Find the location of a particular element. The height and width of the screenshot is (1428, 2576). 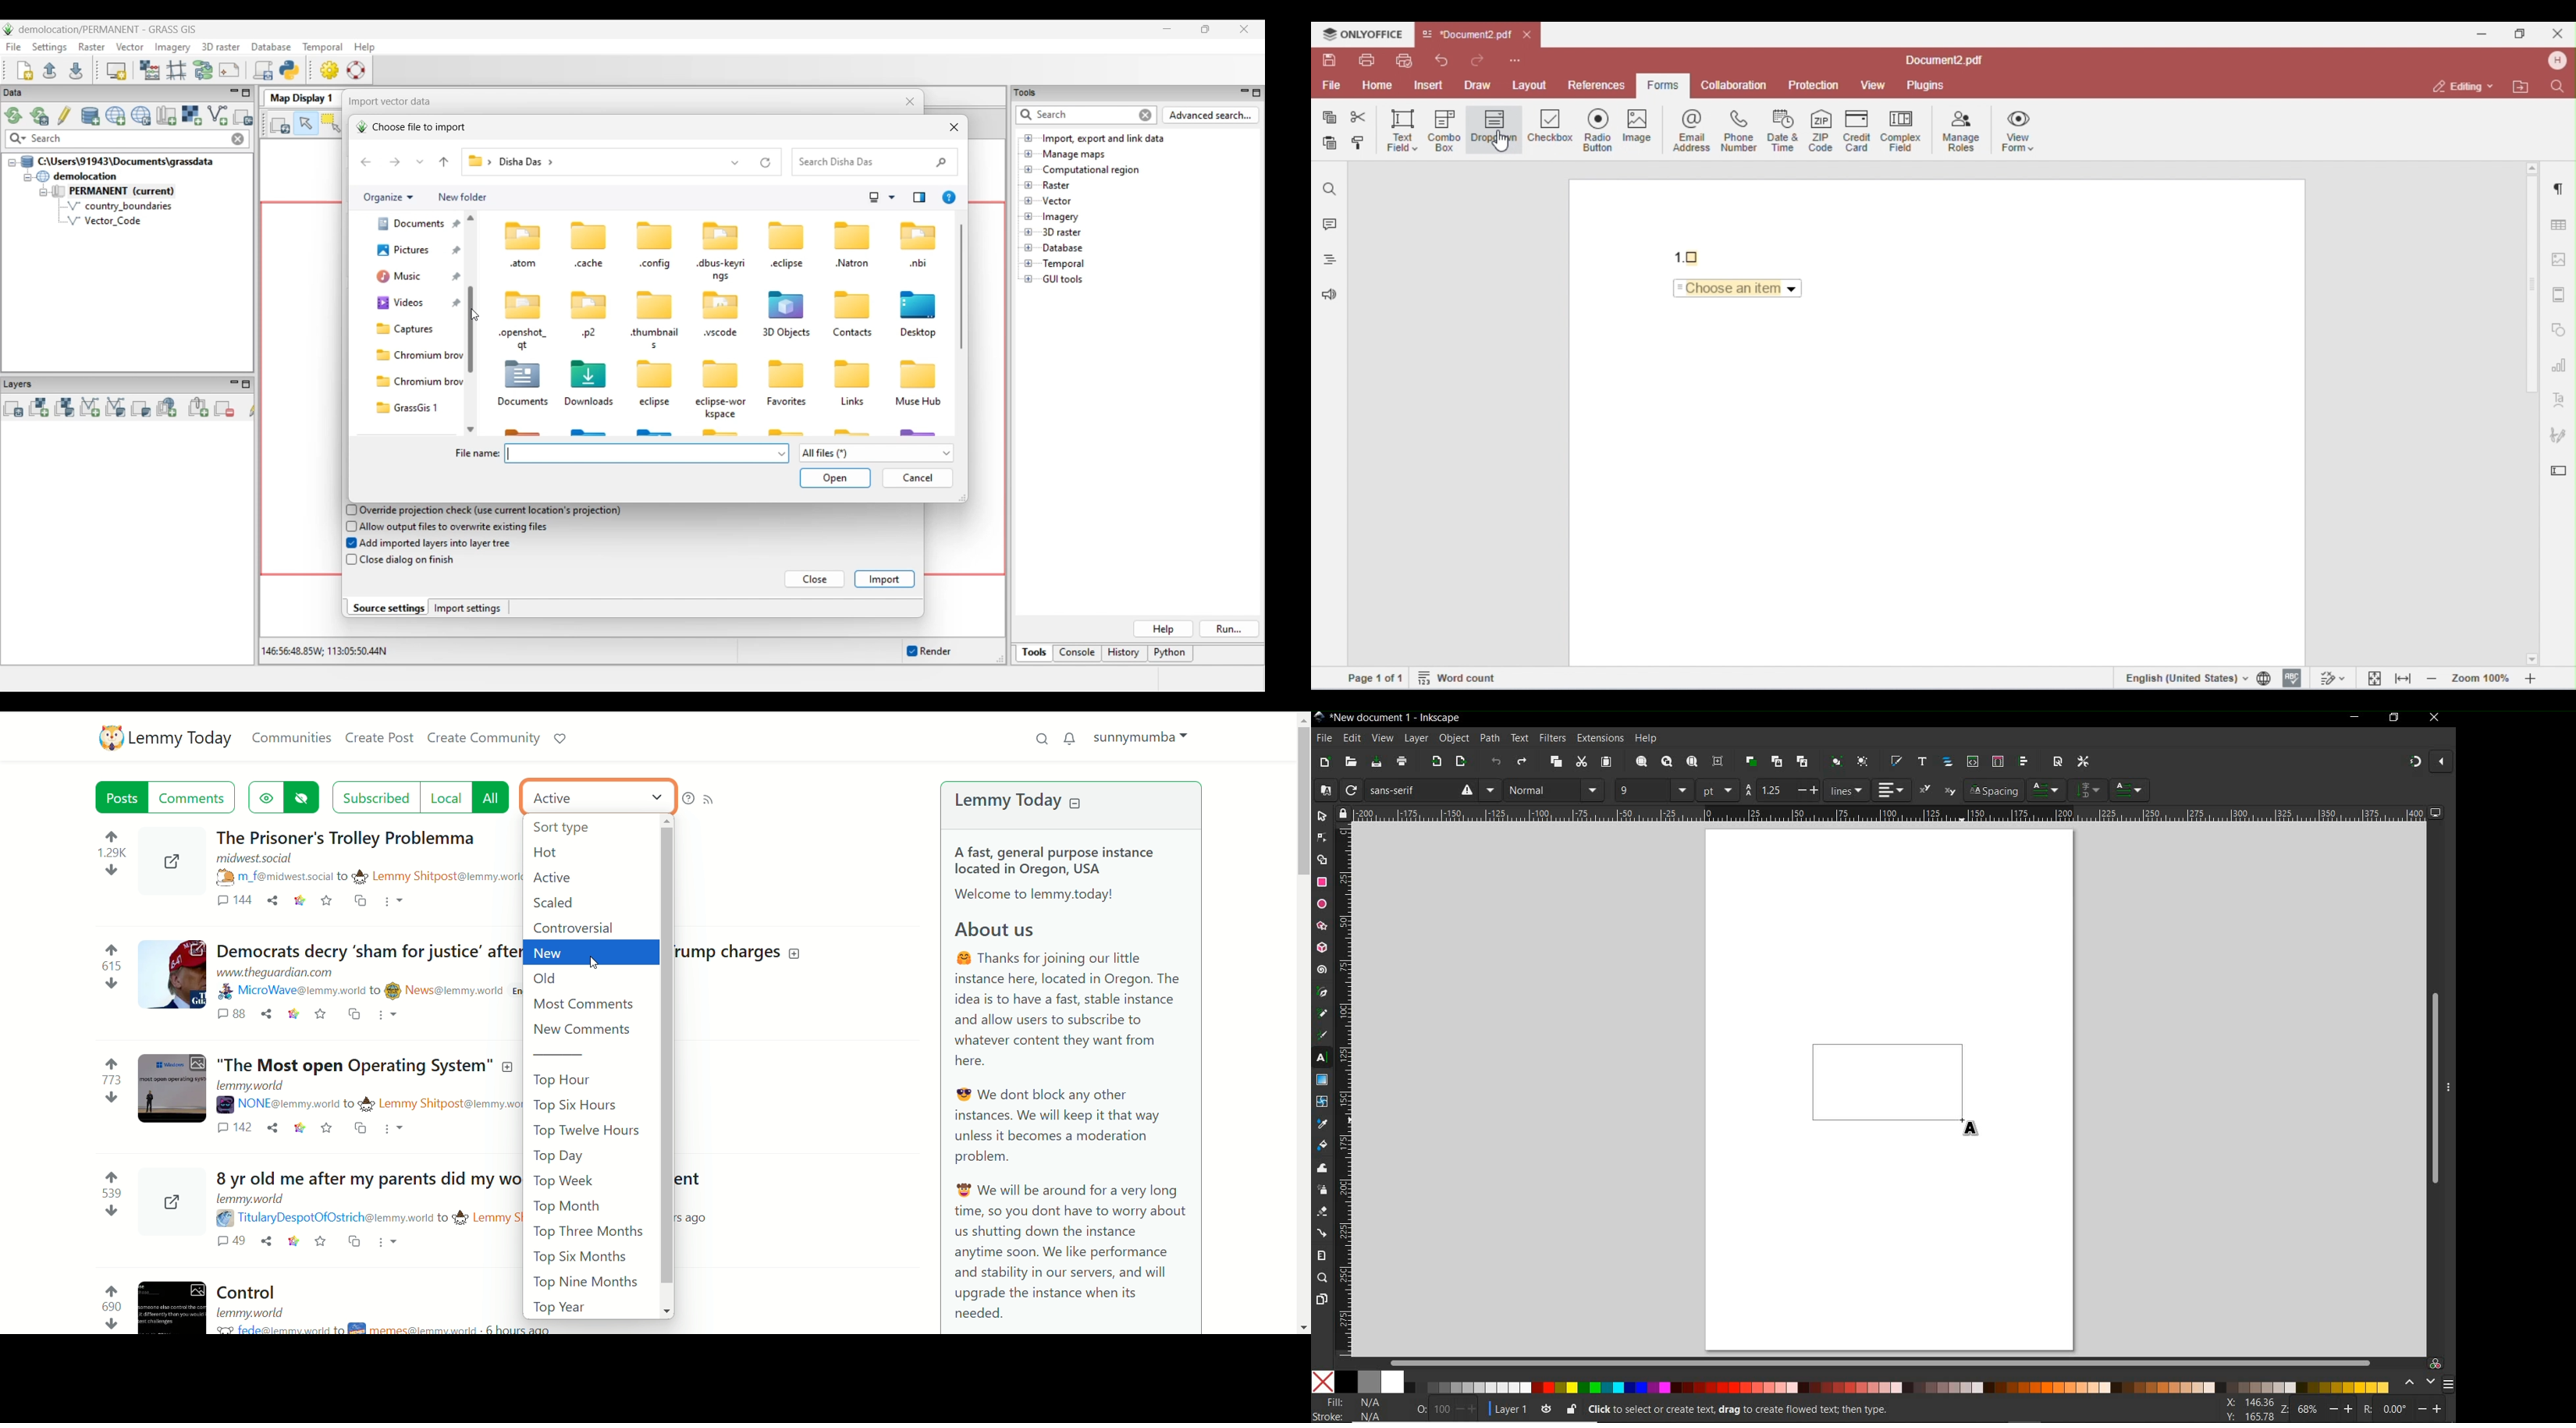

scaled is located at coordinates (559, 903).